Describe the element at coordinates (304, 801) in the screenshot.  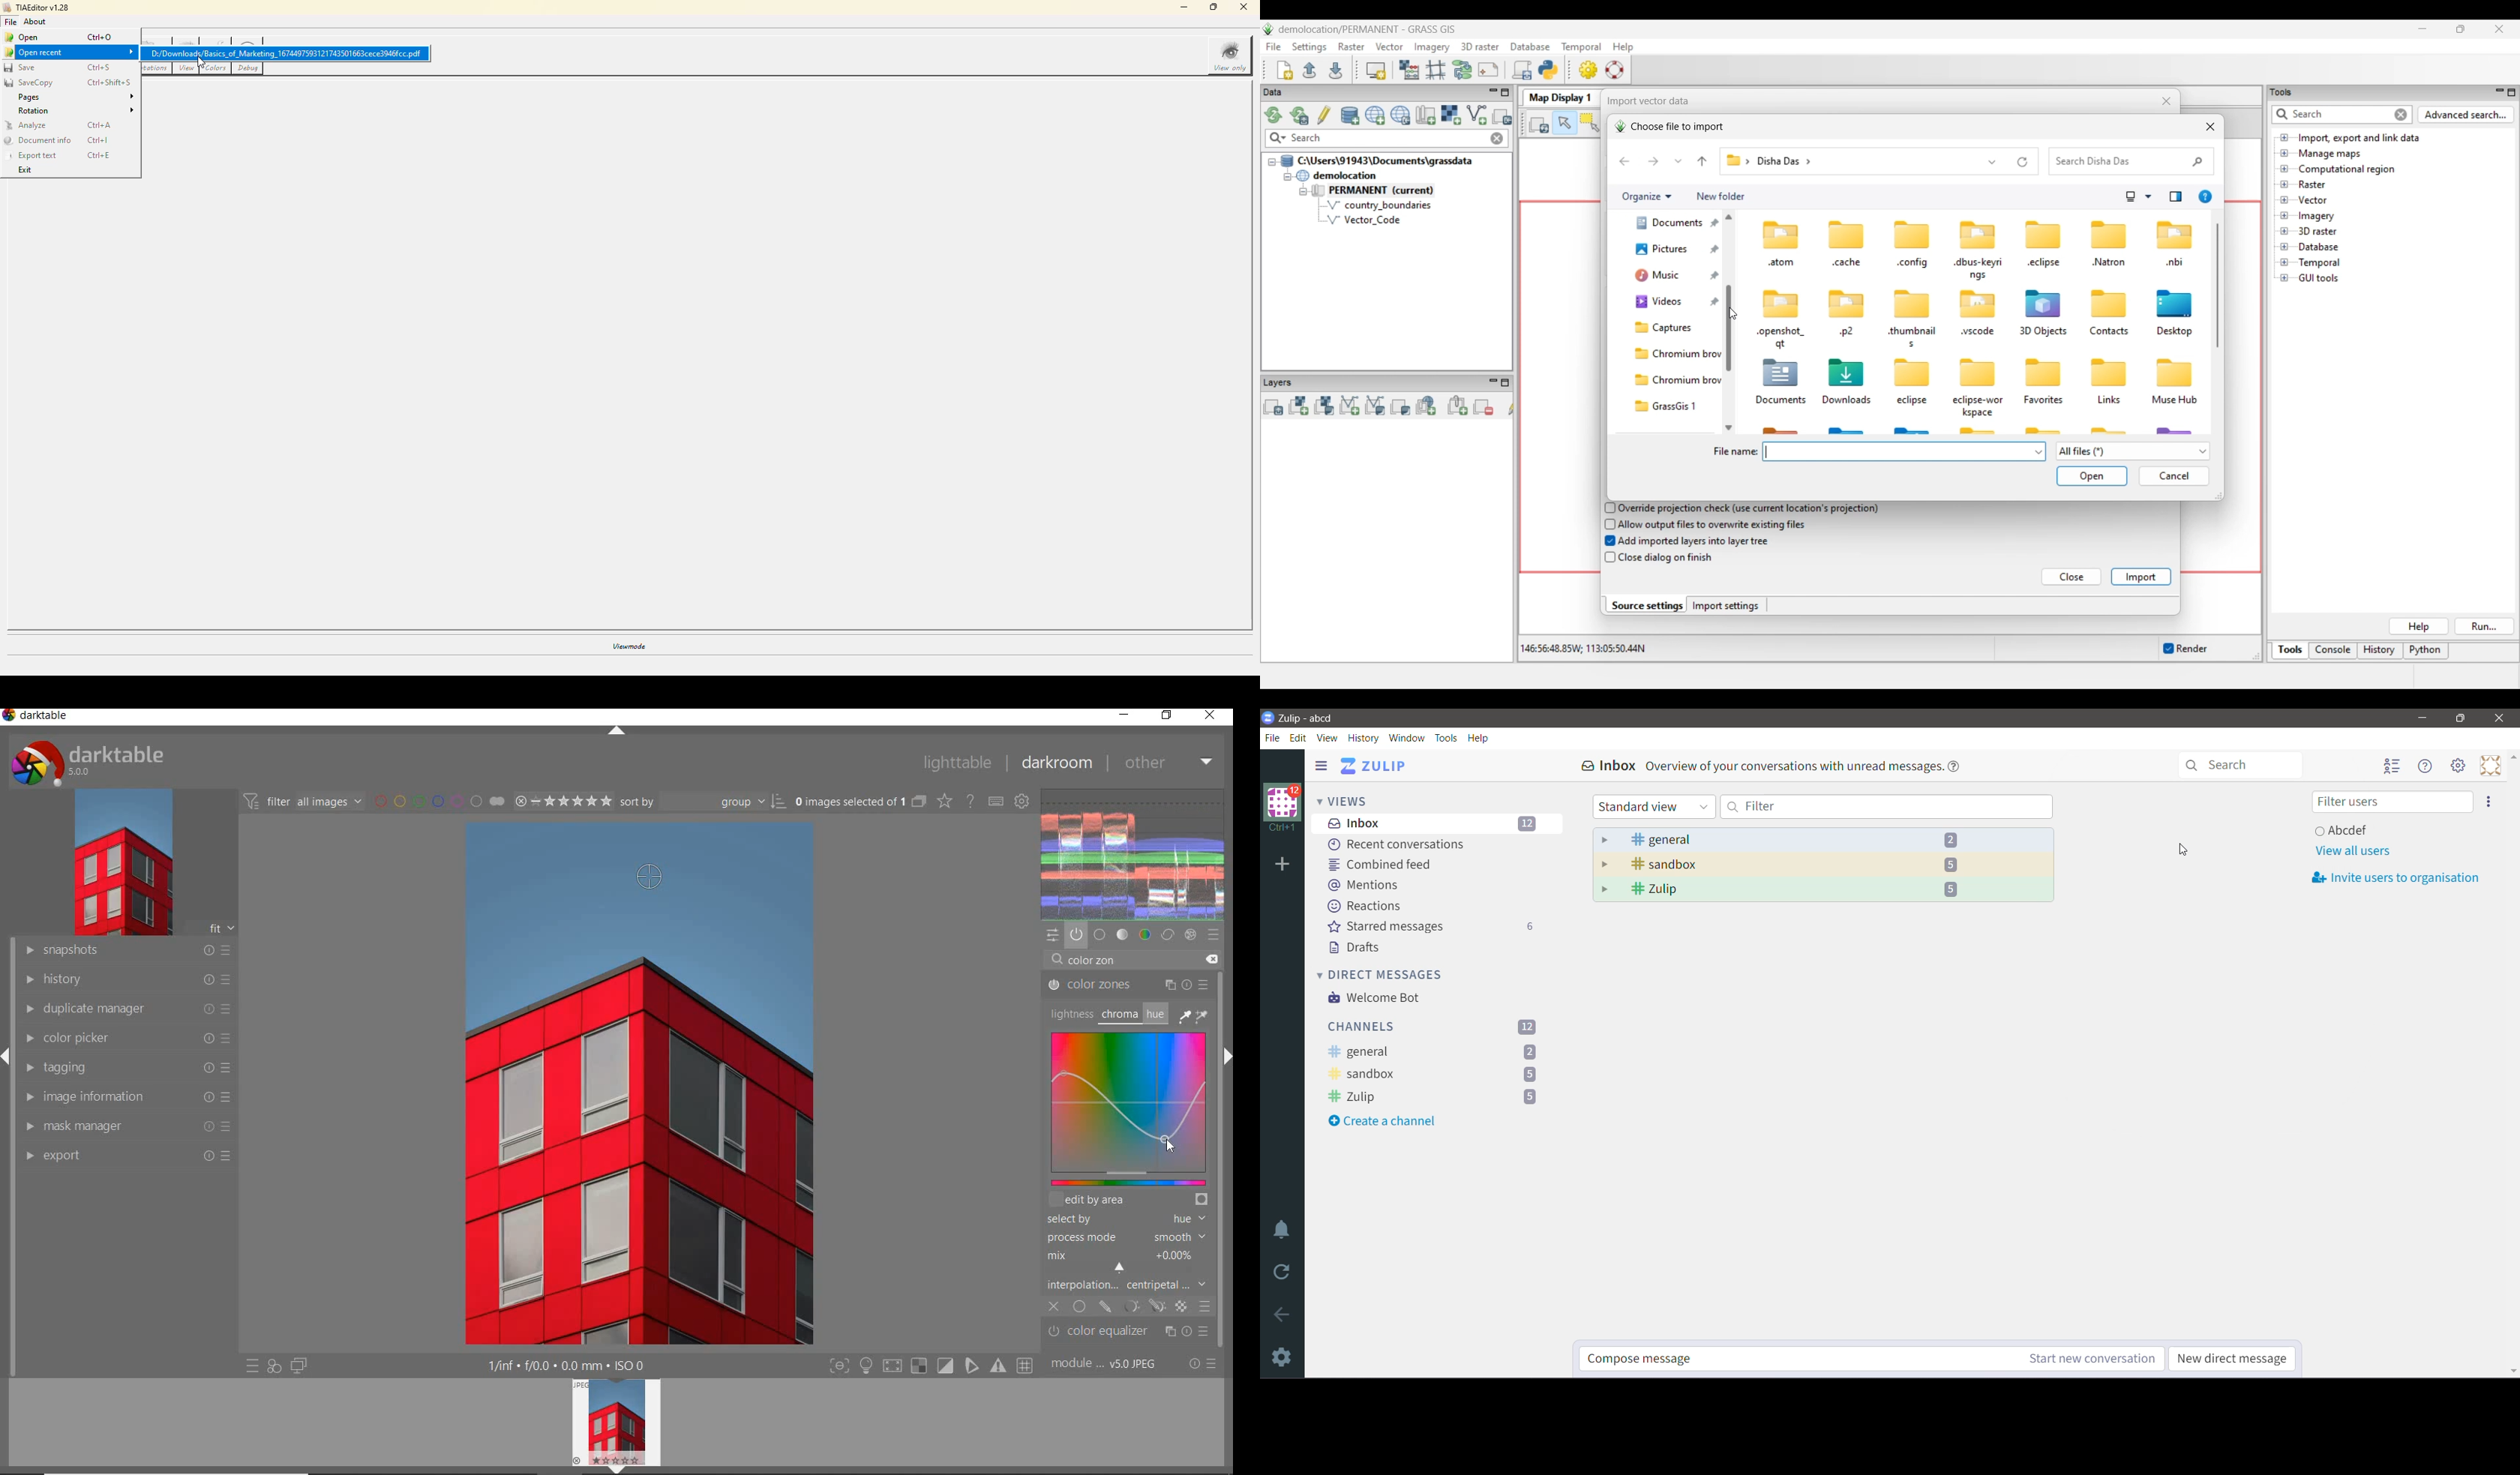
I see `filter all images` at that location.